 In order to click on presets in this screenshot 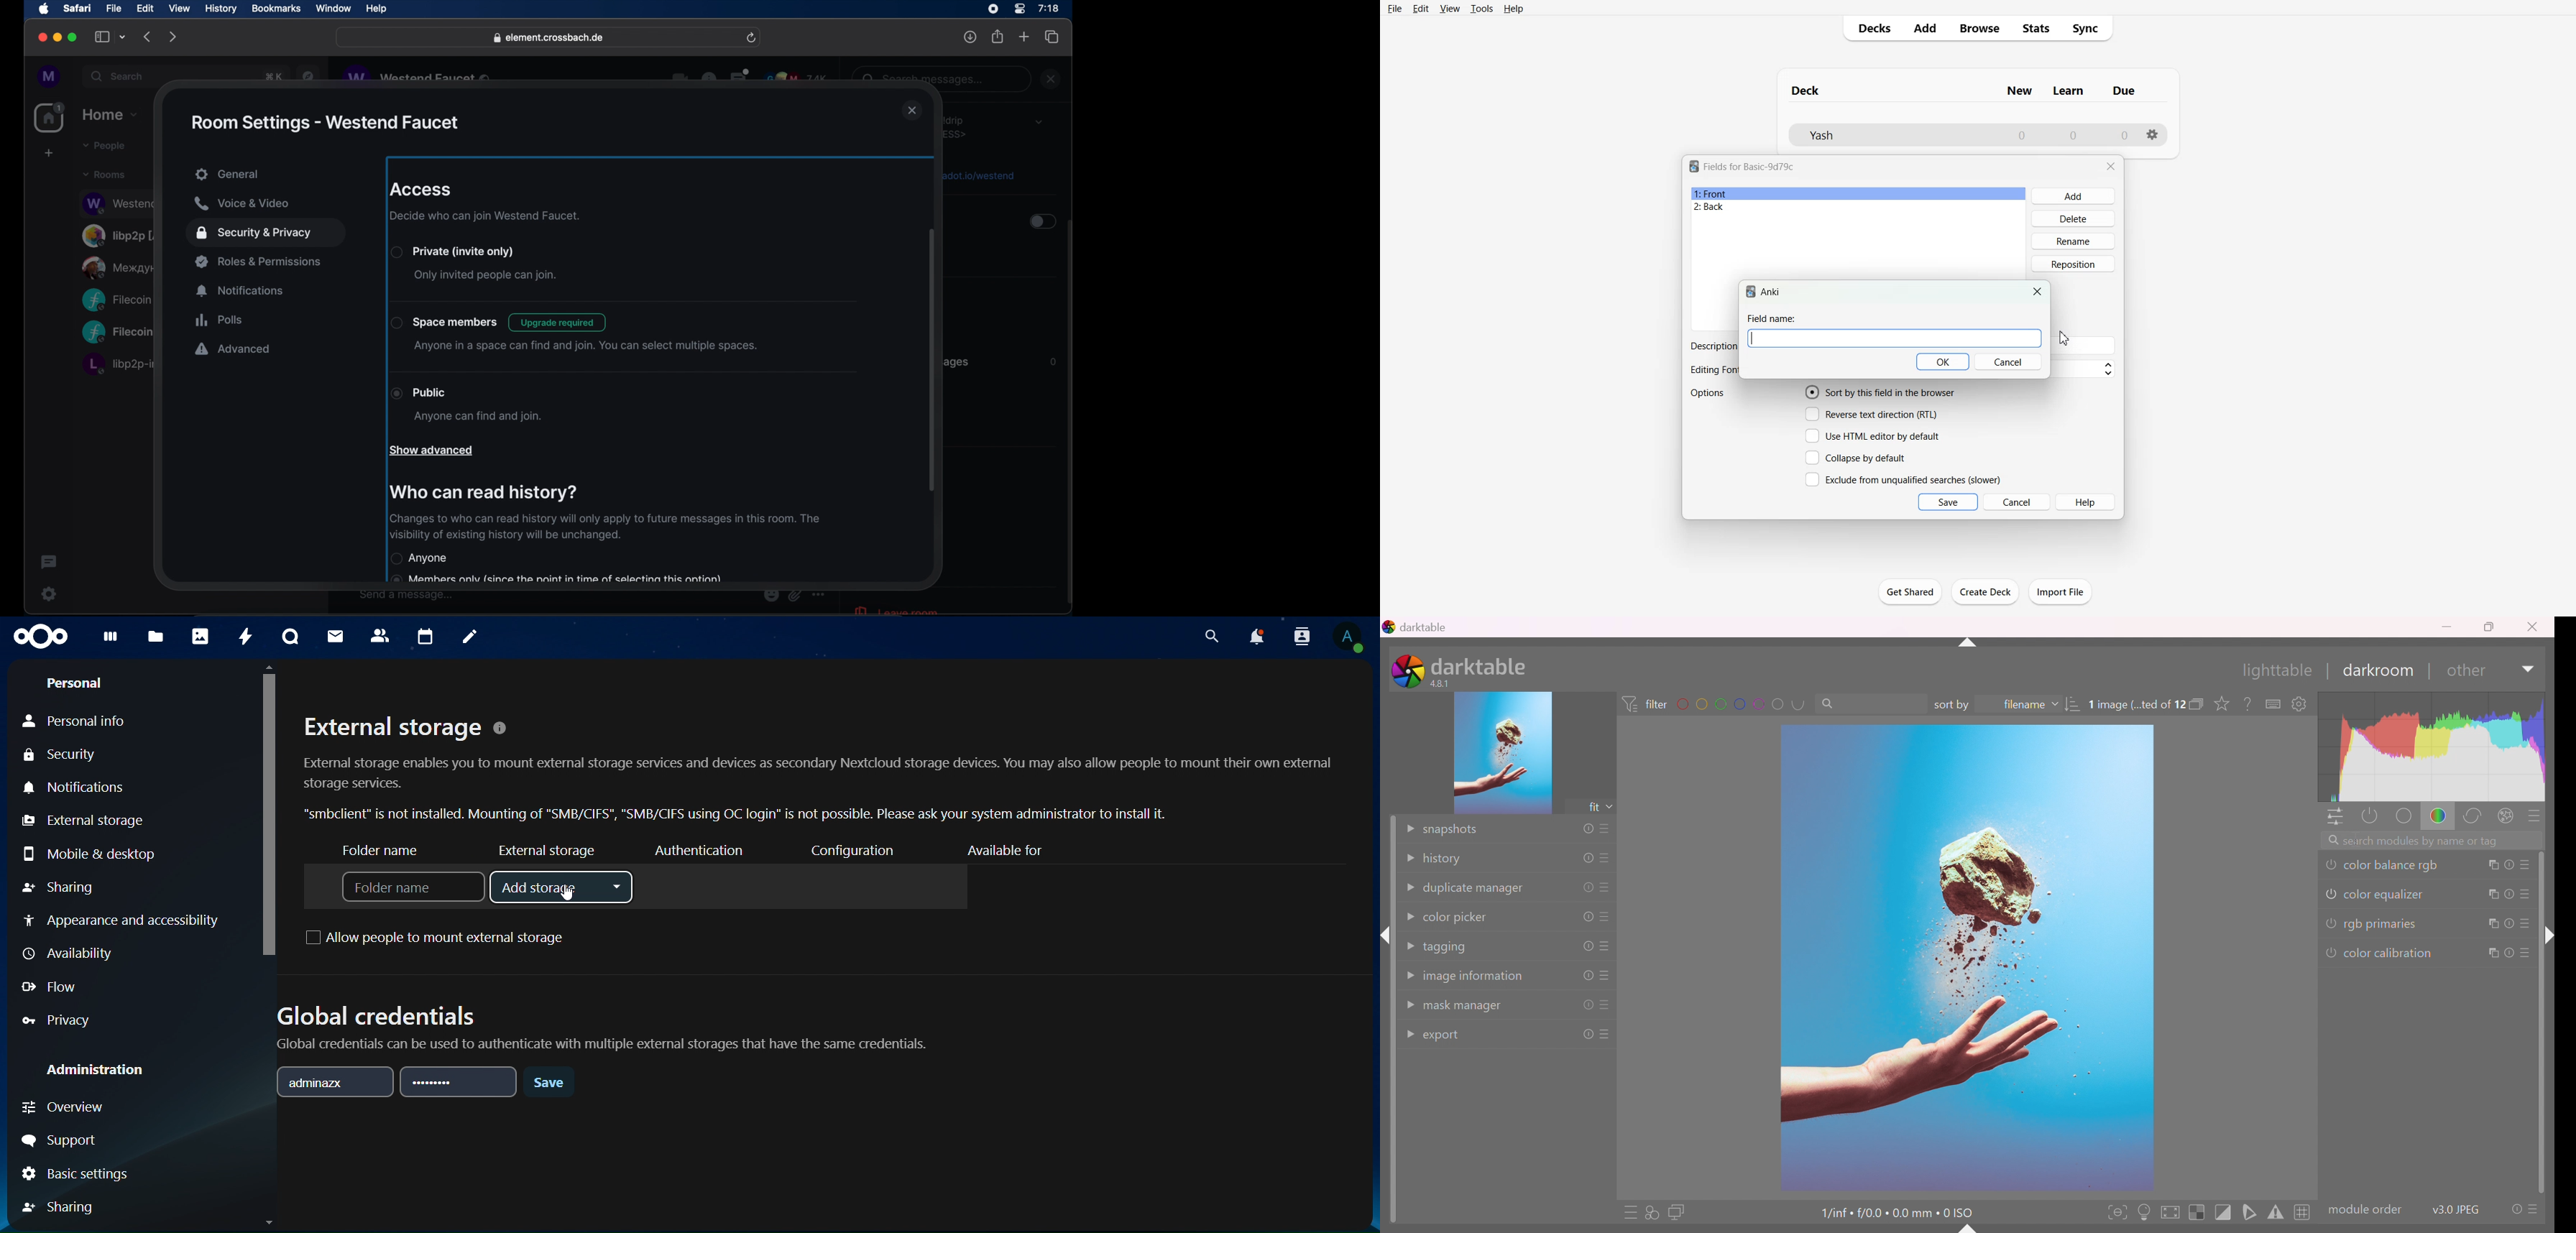, I will do `click(1606, 976)`.